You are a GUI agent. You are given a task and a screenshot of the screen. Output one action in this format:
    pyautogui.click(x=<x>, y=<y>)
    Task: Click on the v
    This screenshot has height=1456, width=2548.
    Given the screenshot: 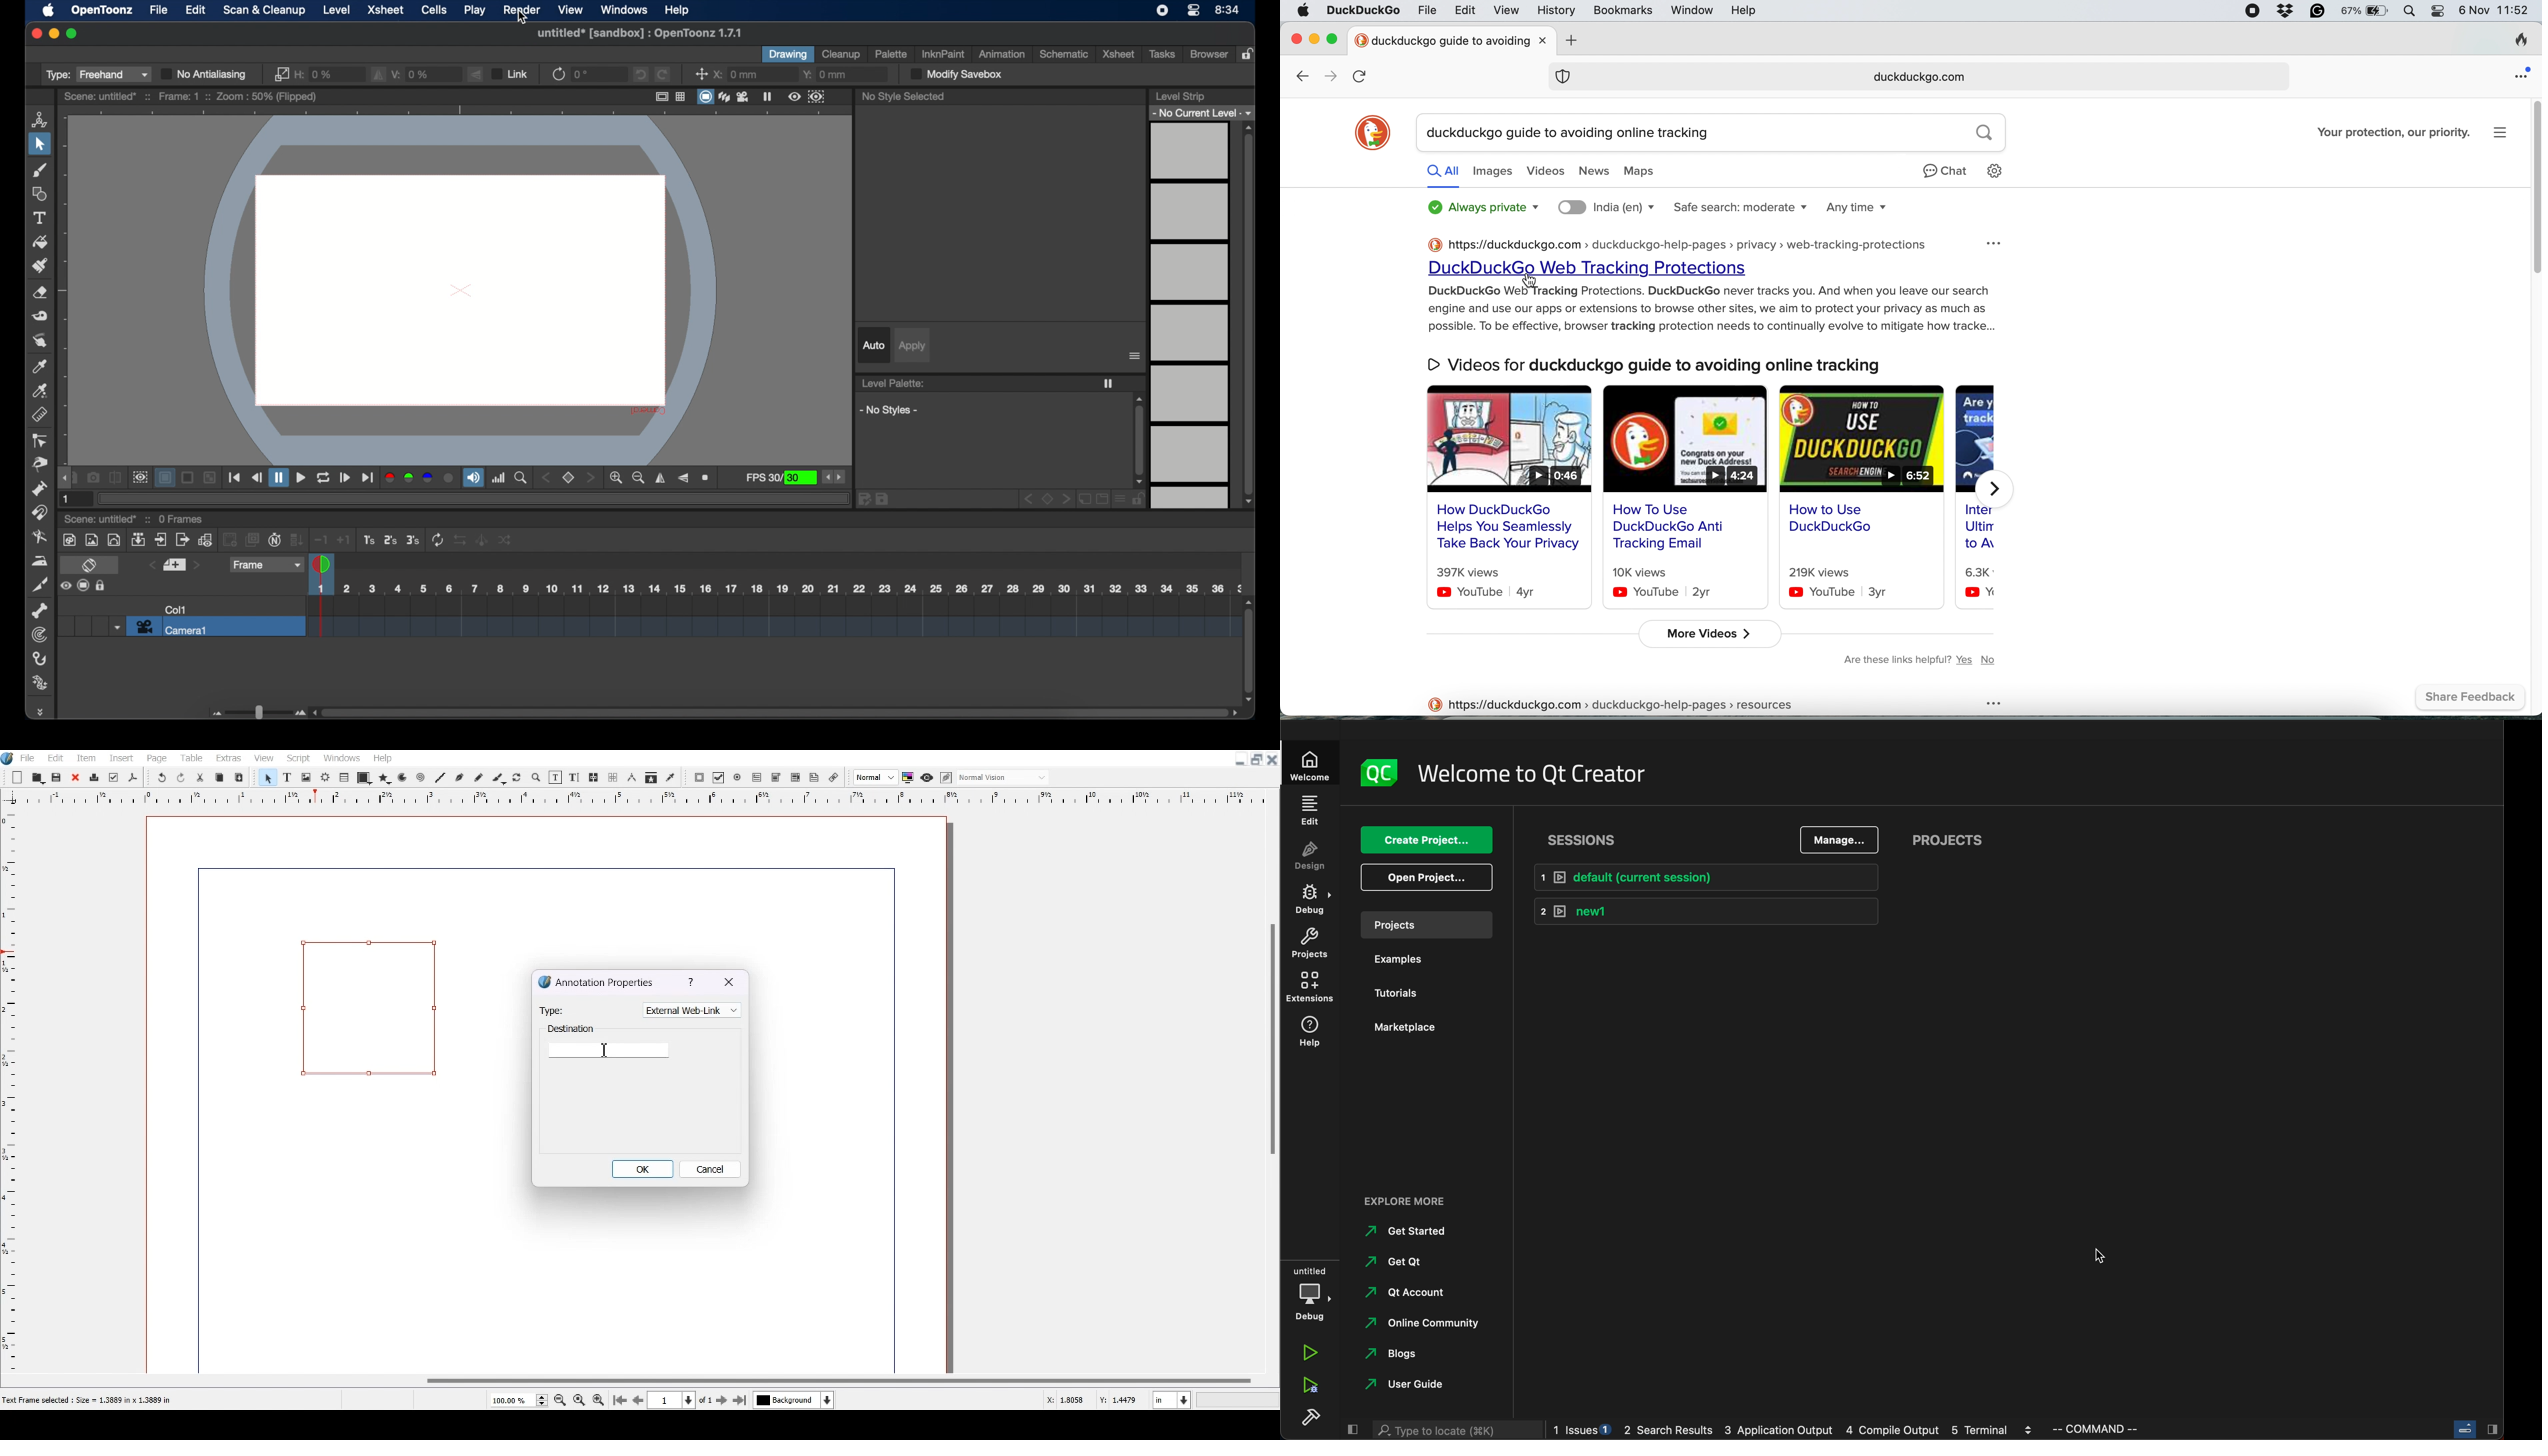 What is the action you would take?
    pyautogui.click(x=412, y=73)
    